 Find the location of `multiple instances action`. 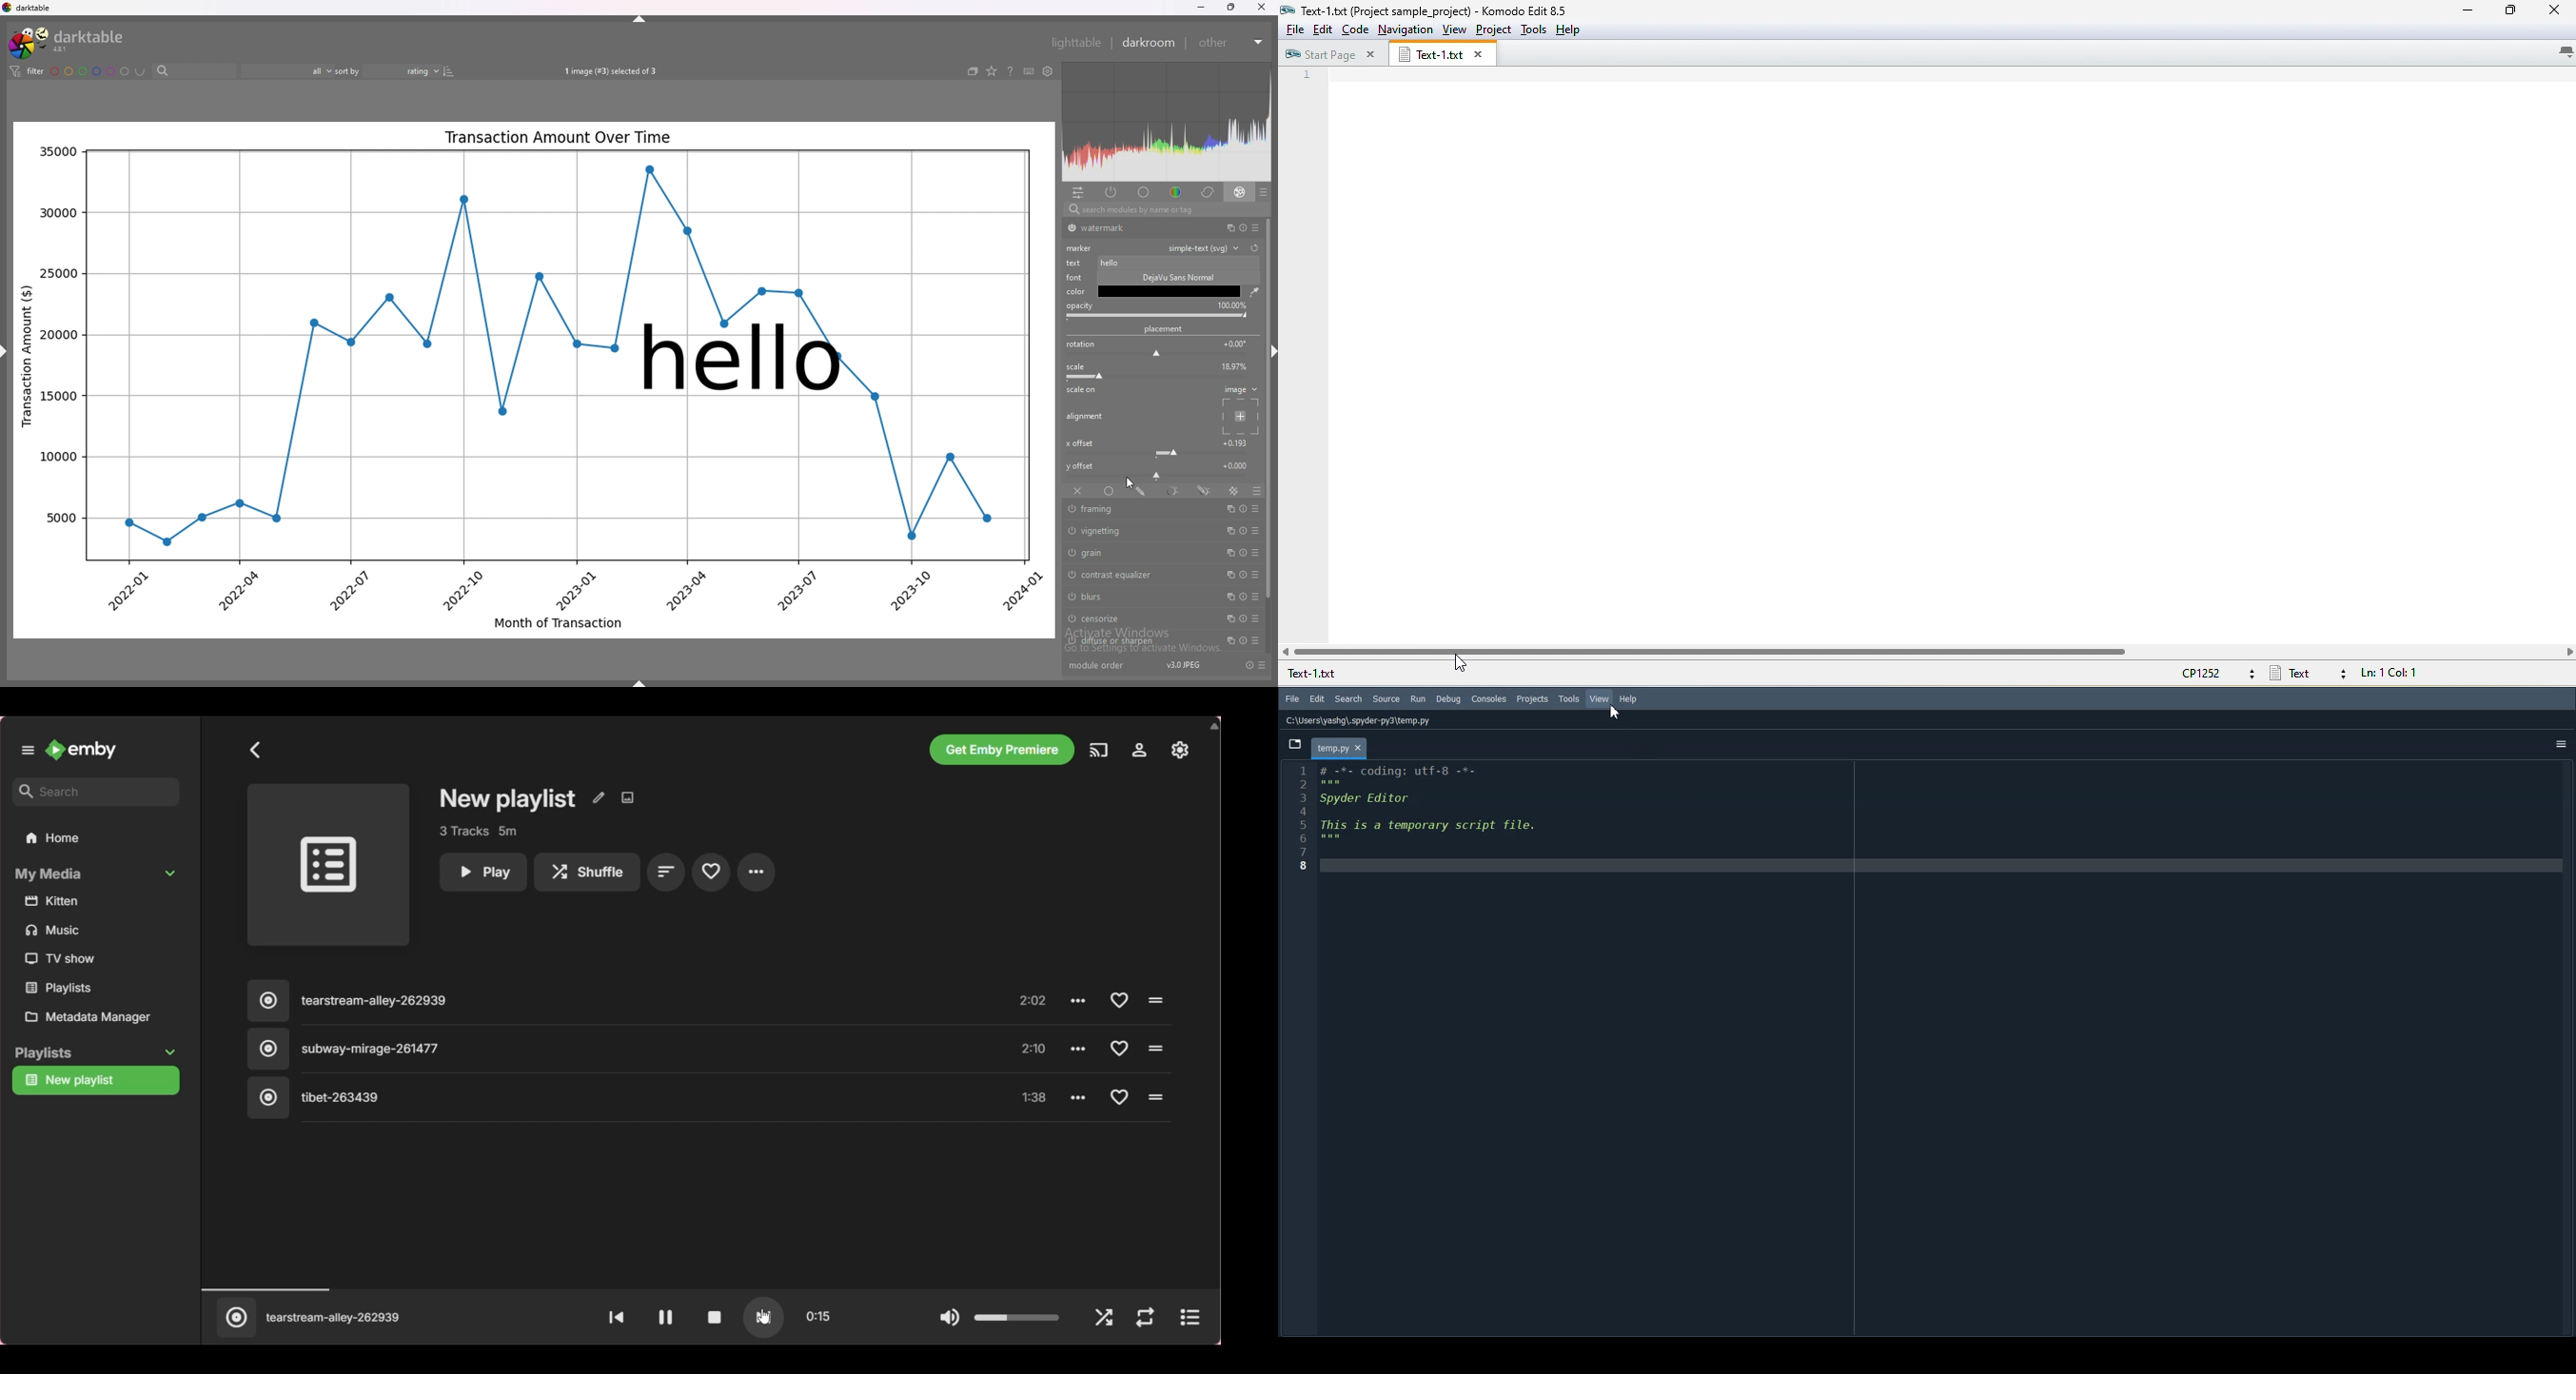

multiple instances action is located at coordinates (1229, 596).